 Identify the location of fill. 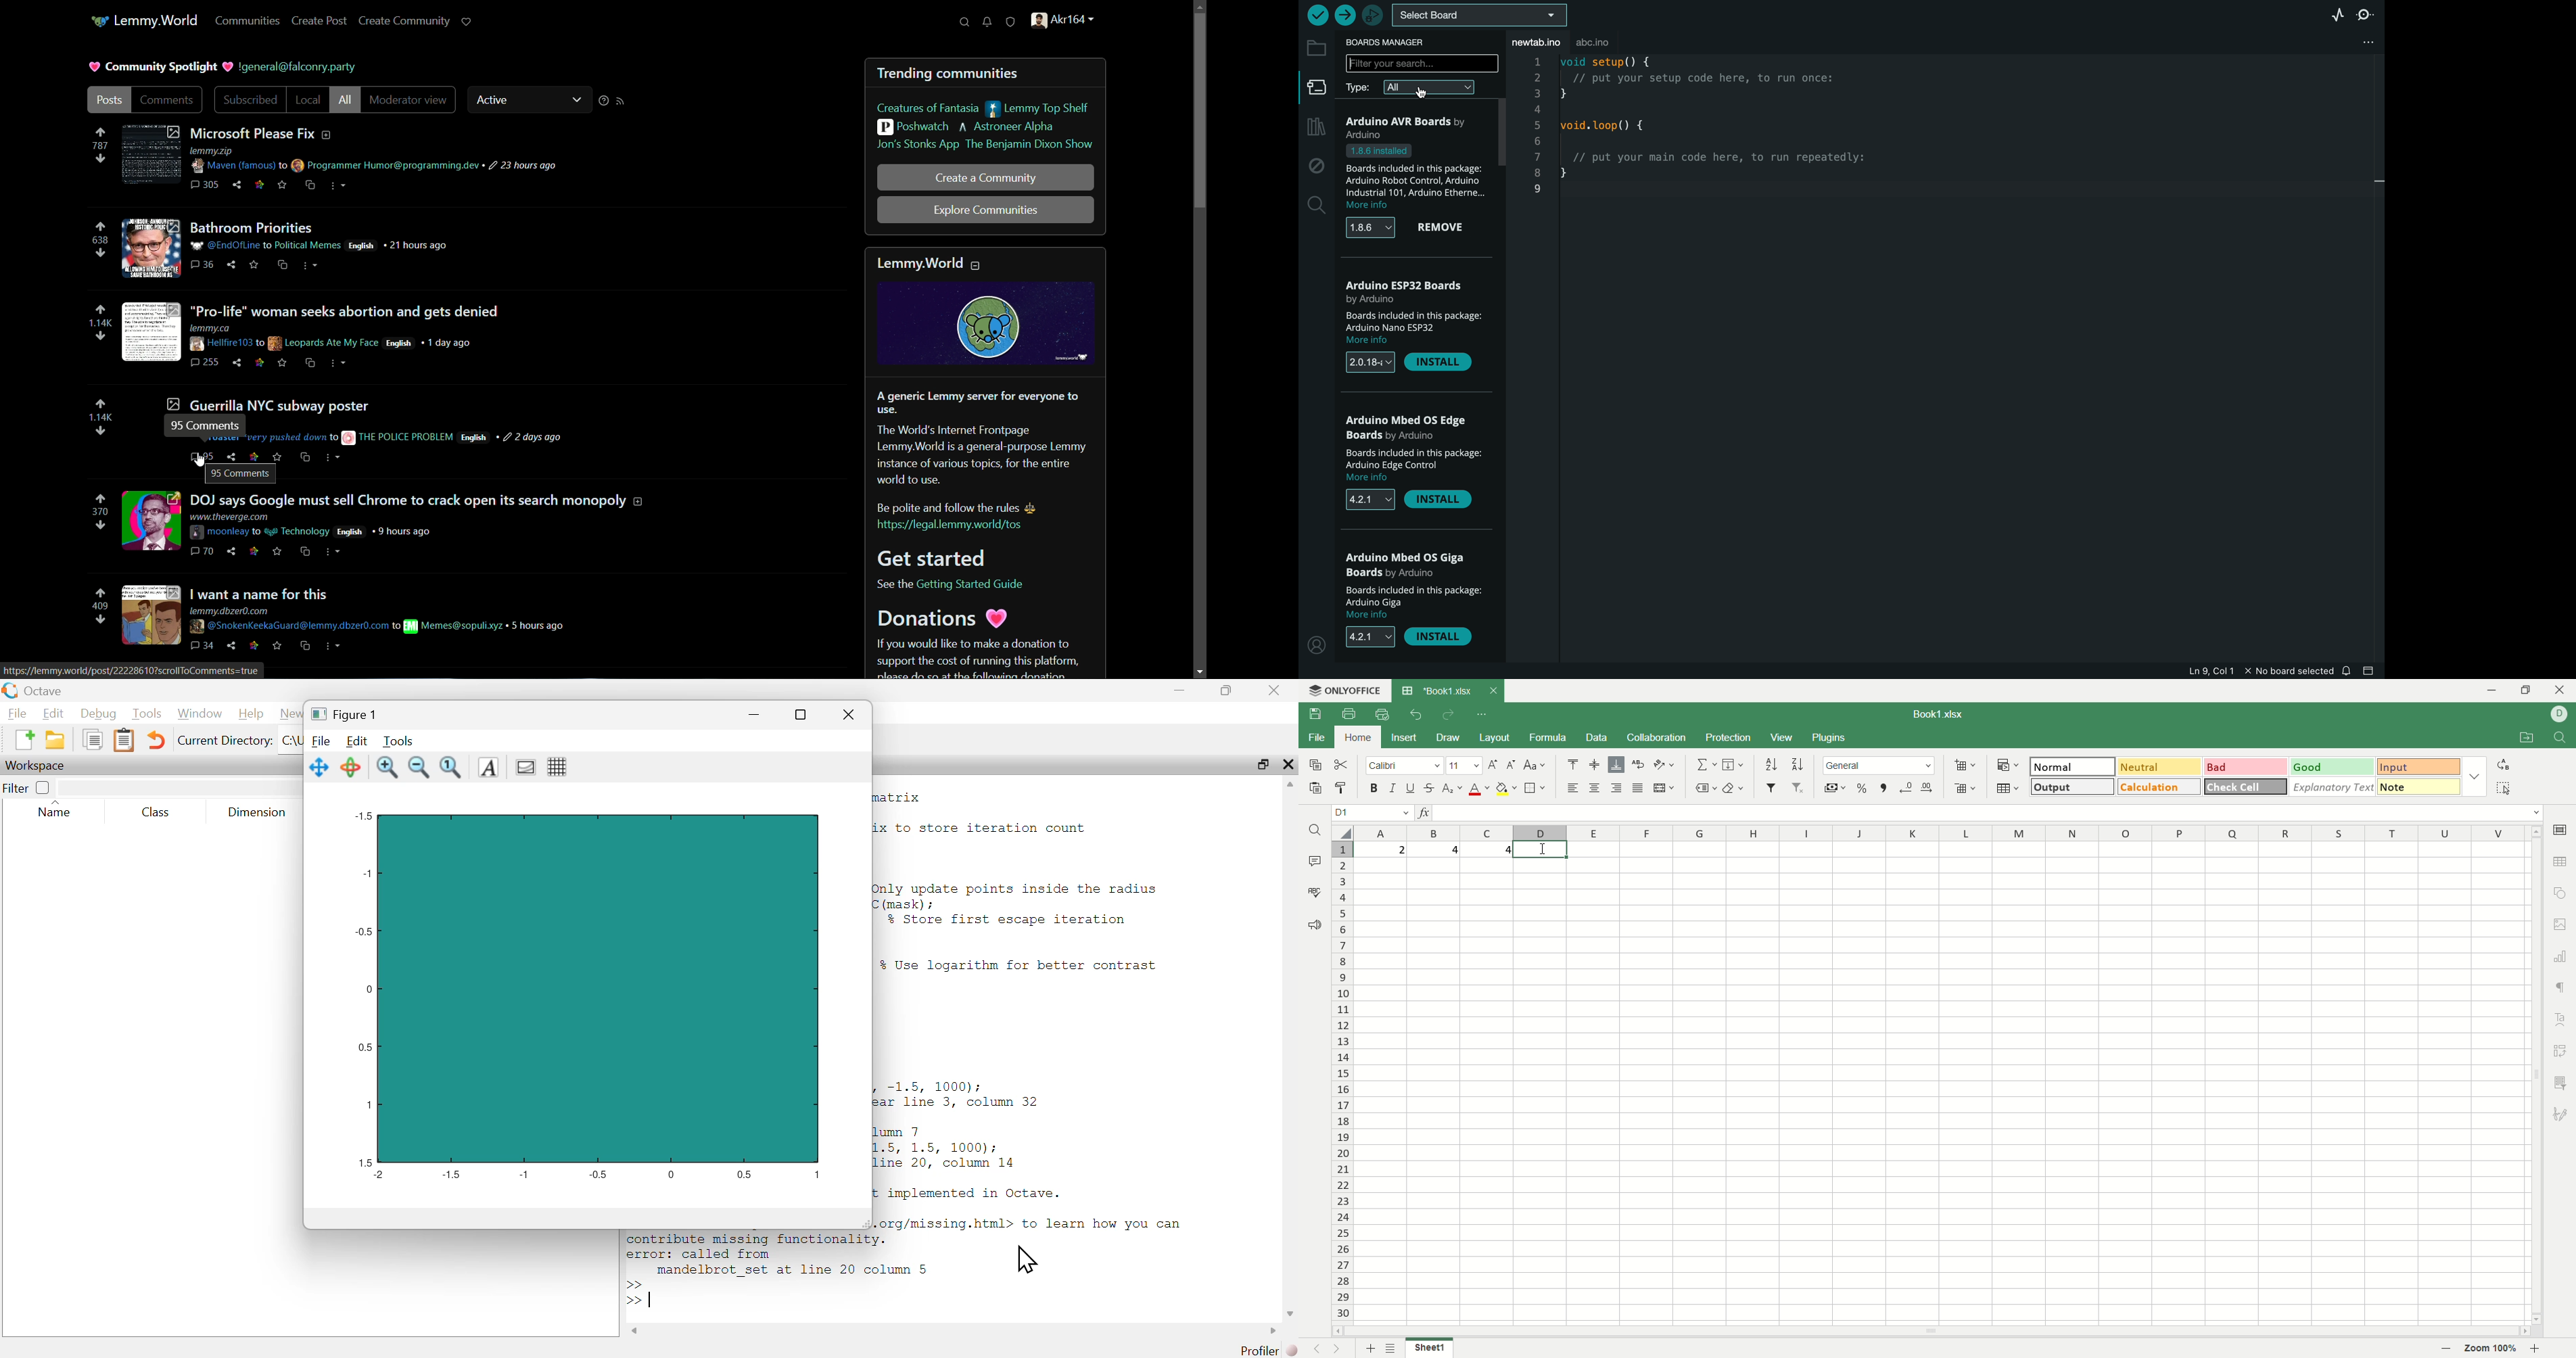
(1735, 765).